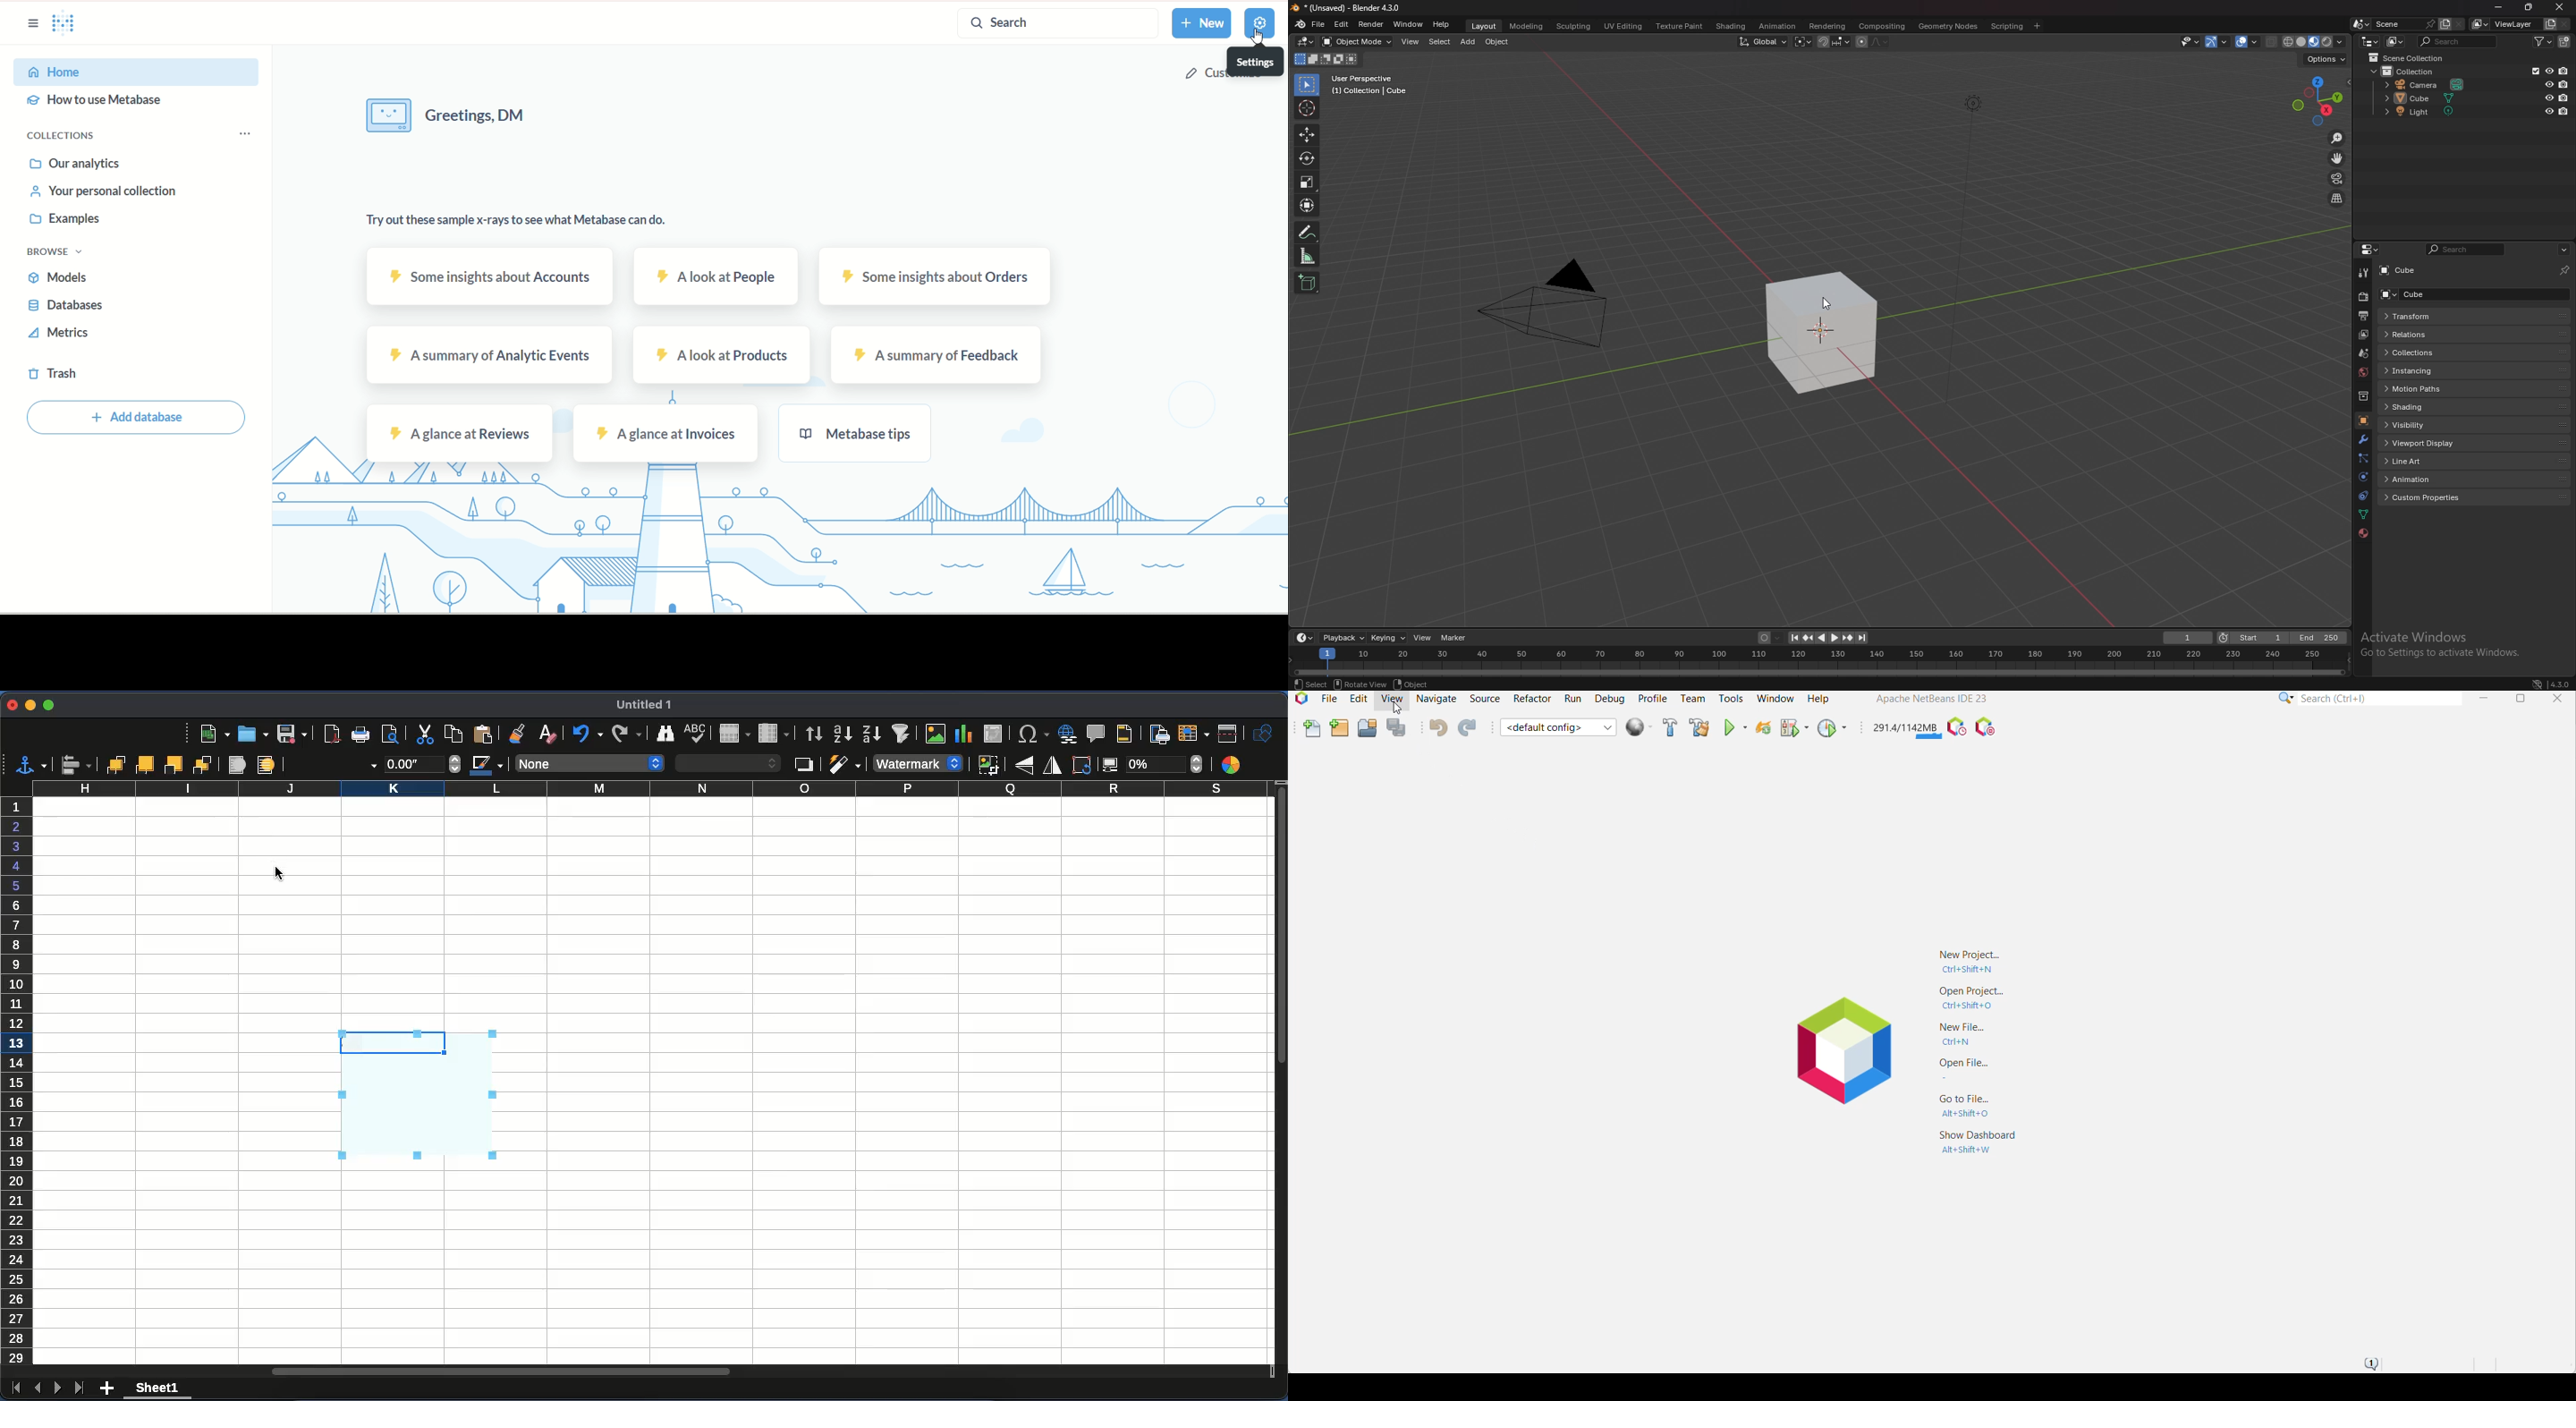 The width and height of the screenshot is (2576, 1428). What do you see at coordinates (487, 768) in the screenshot?
I see `line color` at bounding box center [487, 768].